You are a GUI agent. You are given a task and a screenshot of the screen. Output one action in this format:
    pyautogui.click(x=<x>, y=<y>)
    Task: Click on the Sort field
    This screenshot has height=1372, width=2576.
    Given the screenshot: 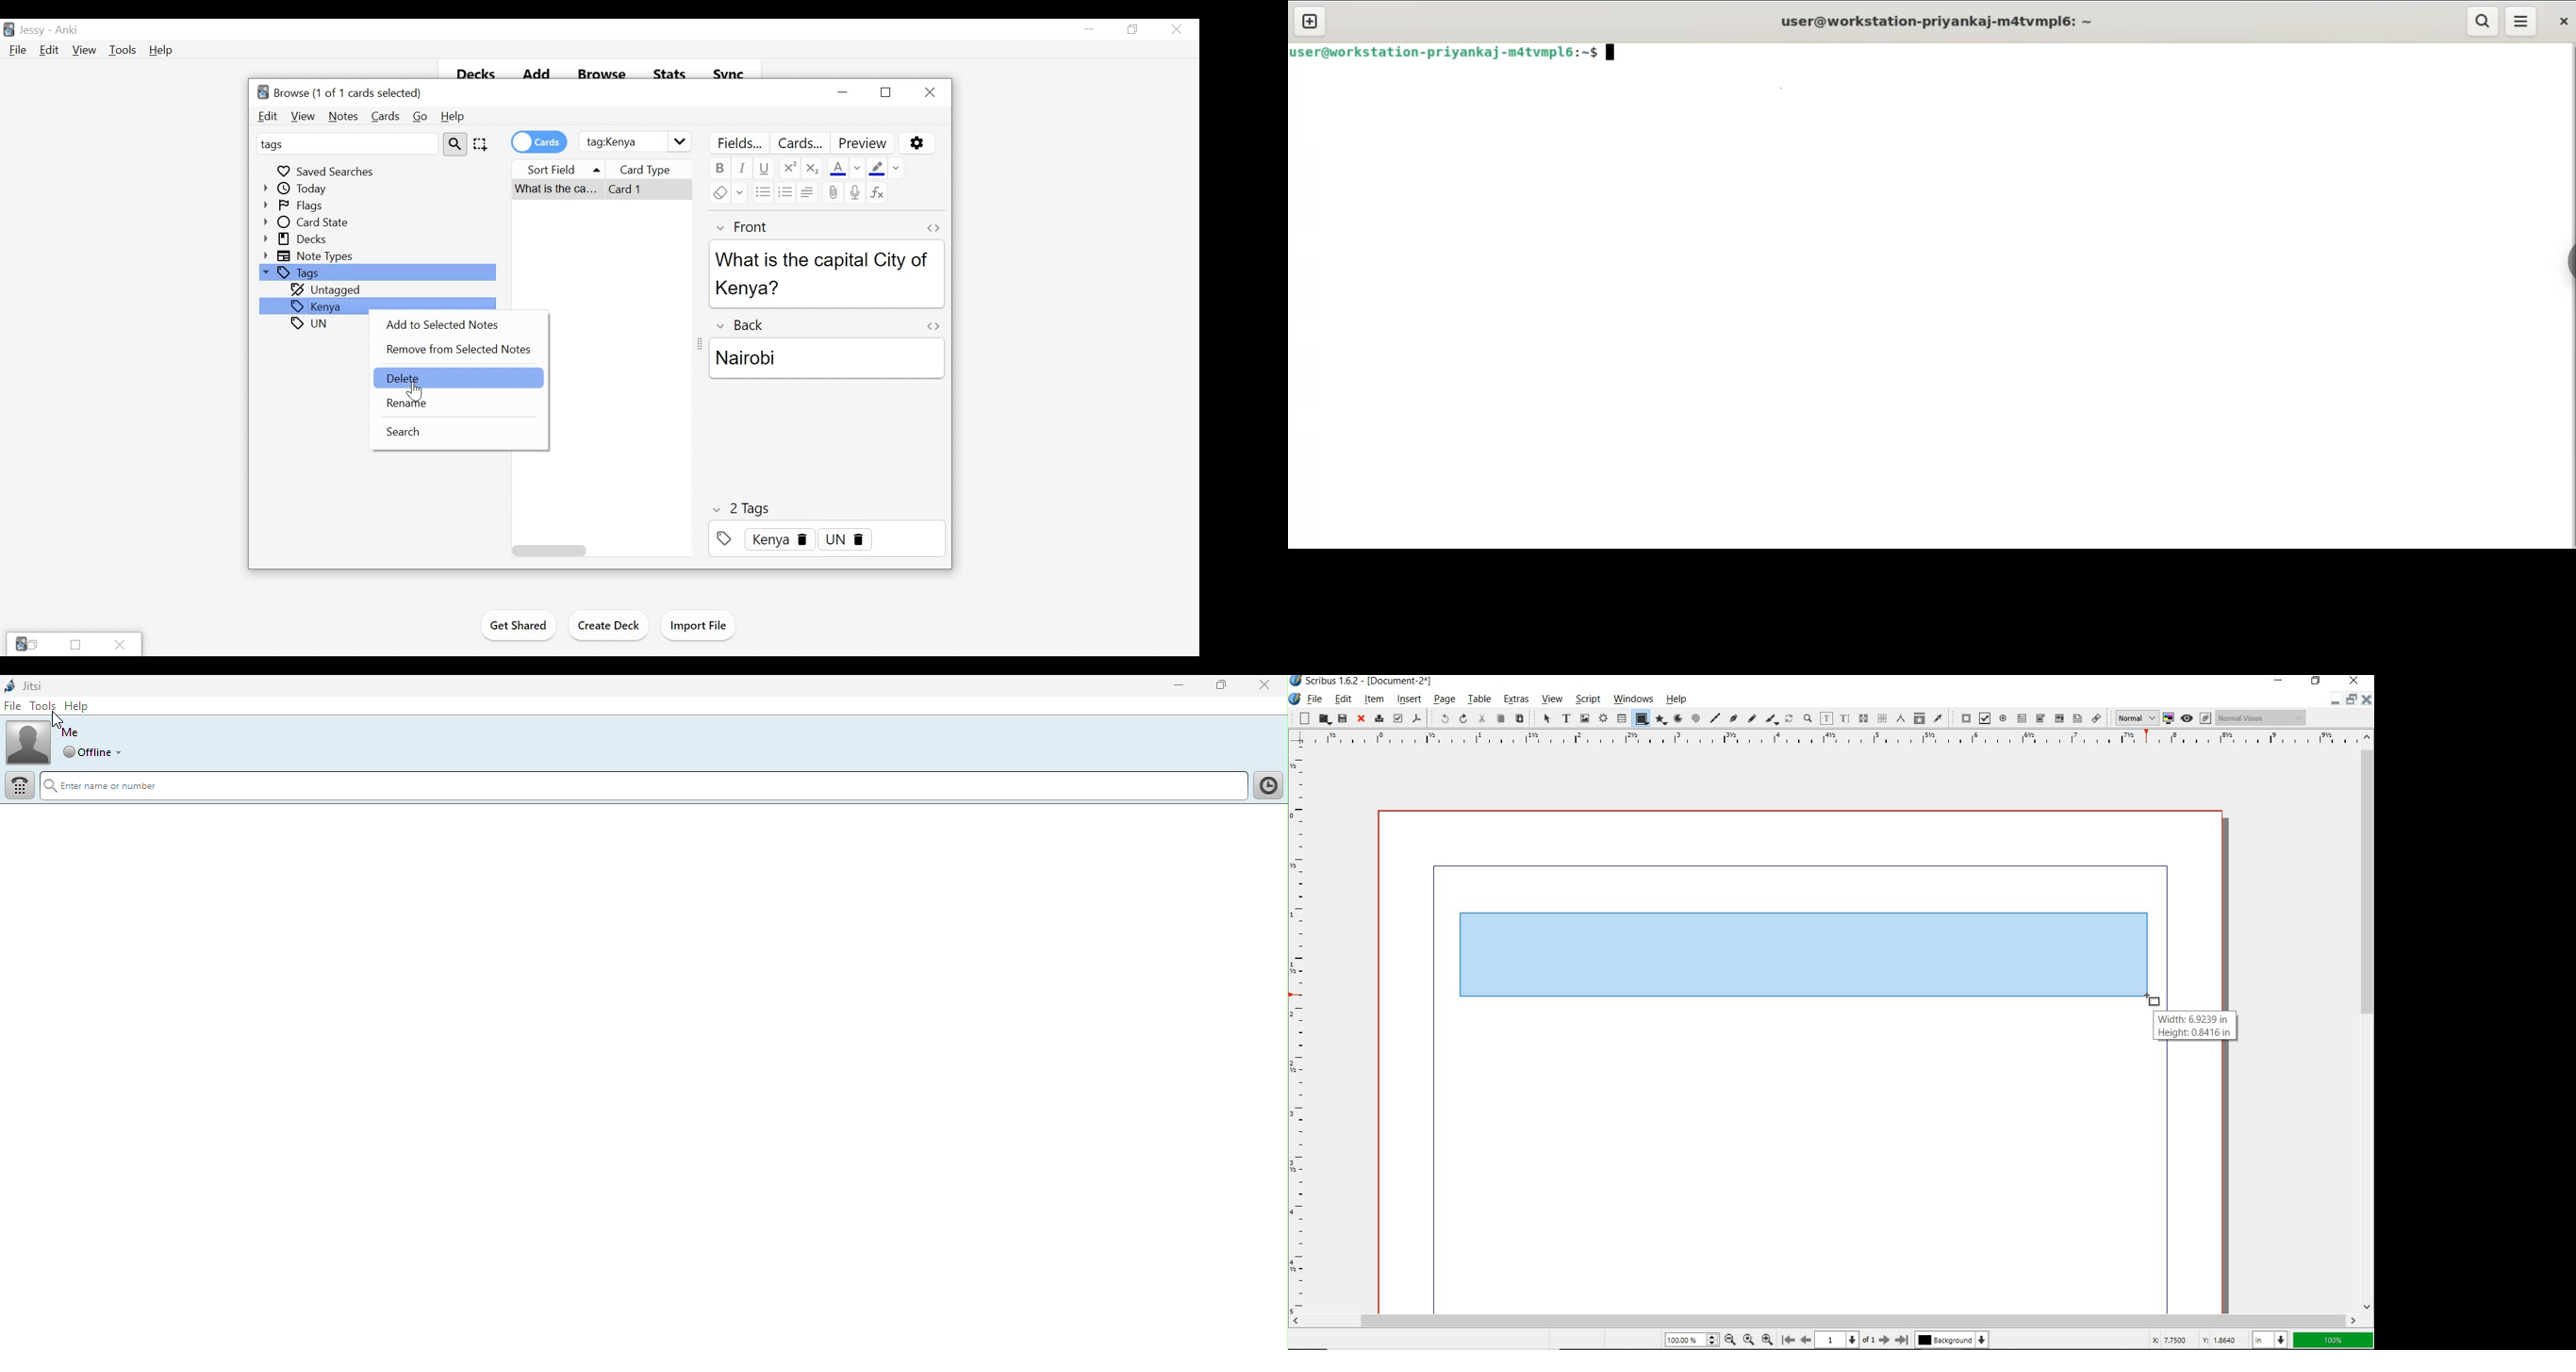 What is the action you would take?
    pyautogui.click(x=561, y=168)
    